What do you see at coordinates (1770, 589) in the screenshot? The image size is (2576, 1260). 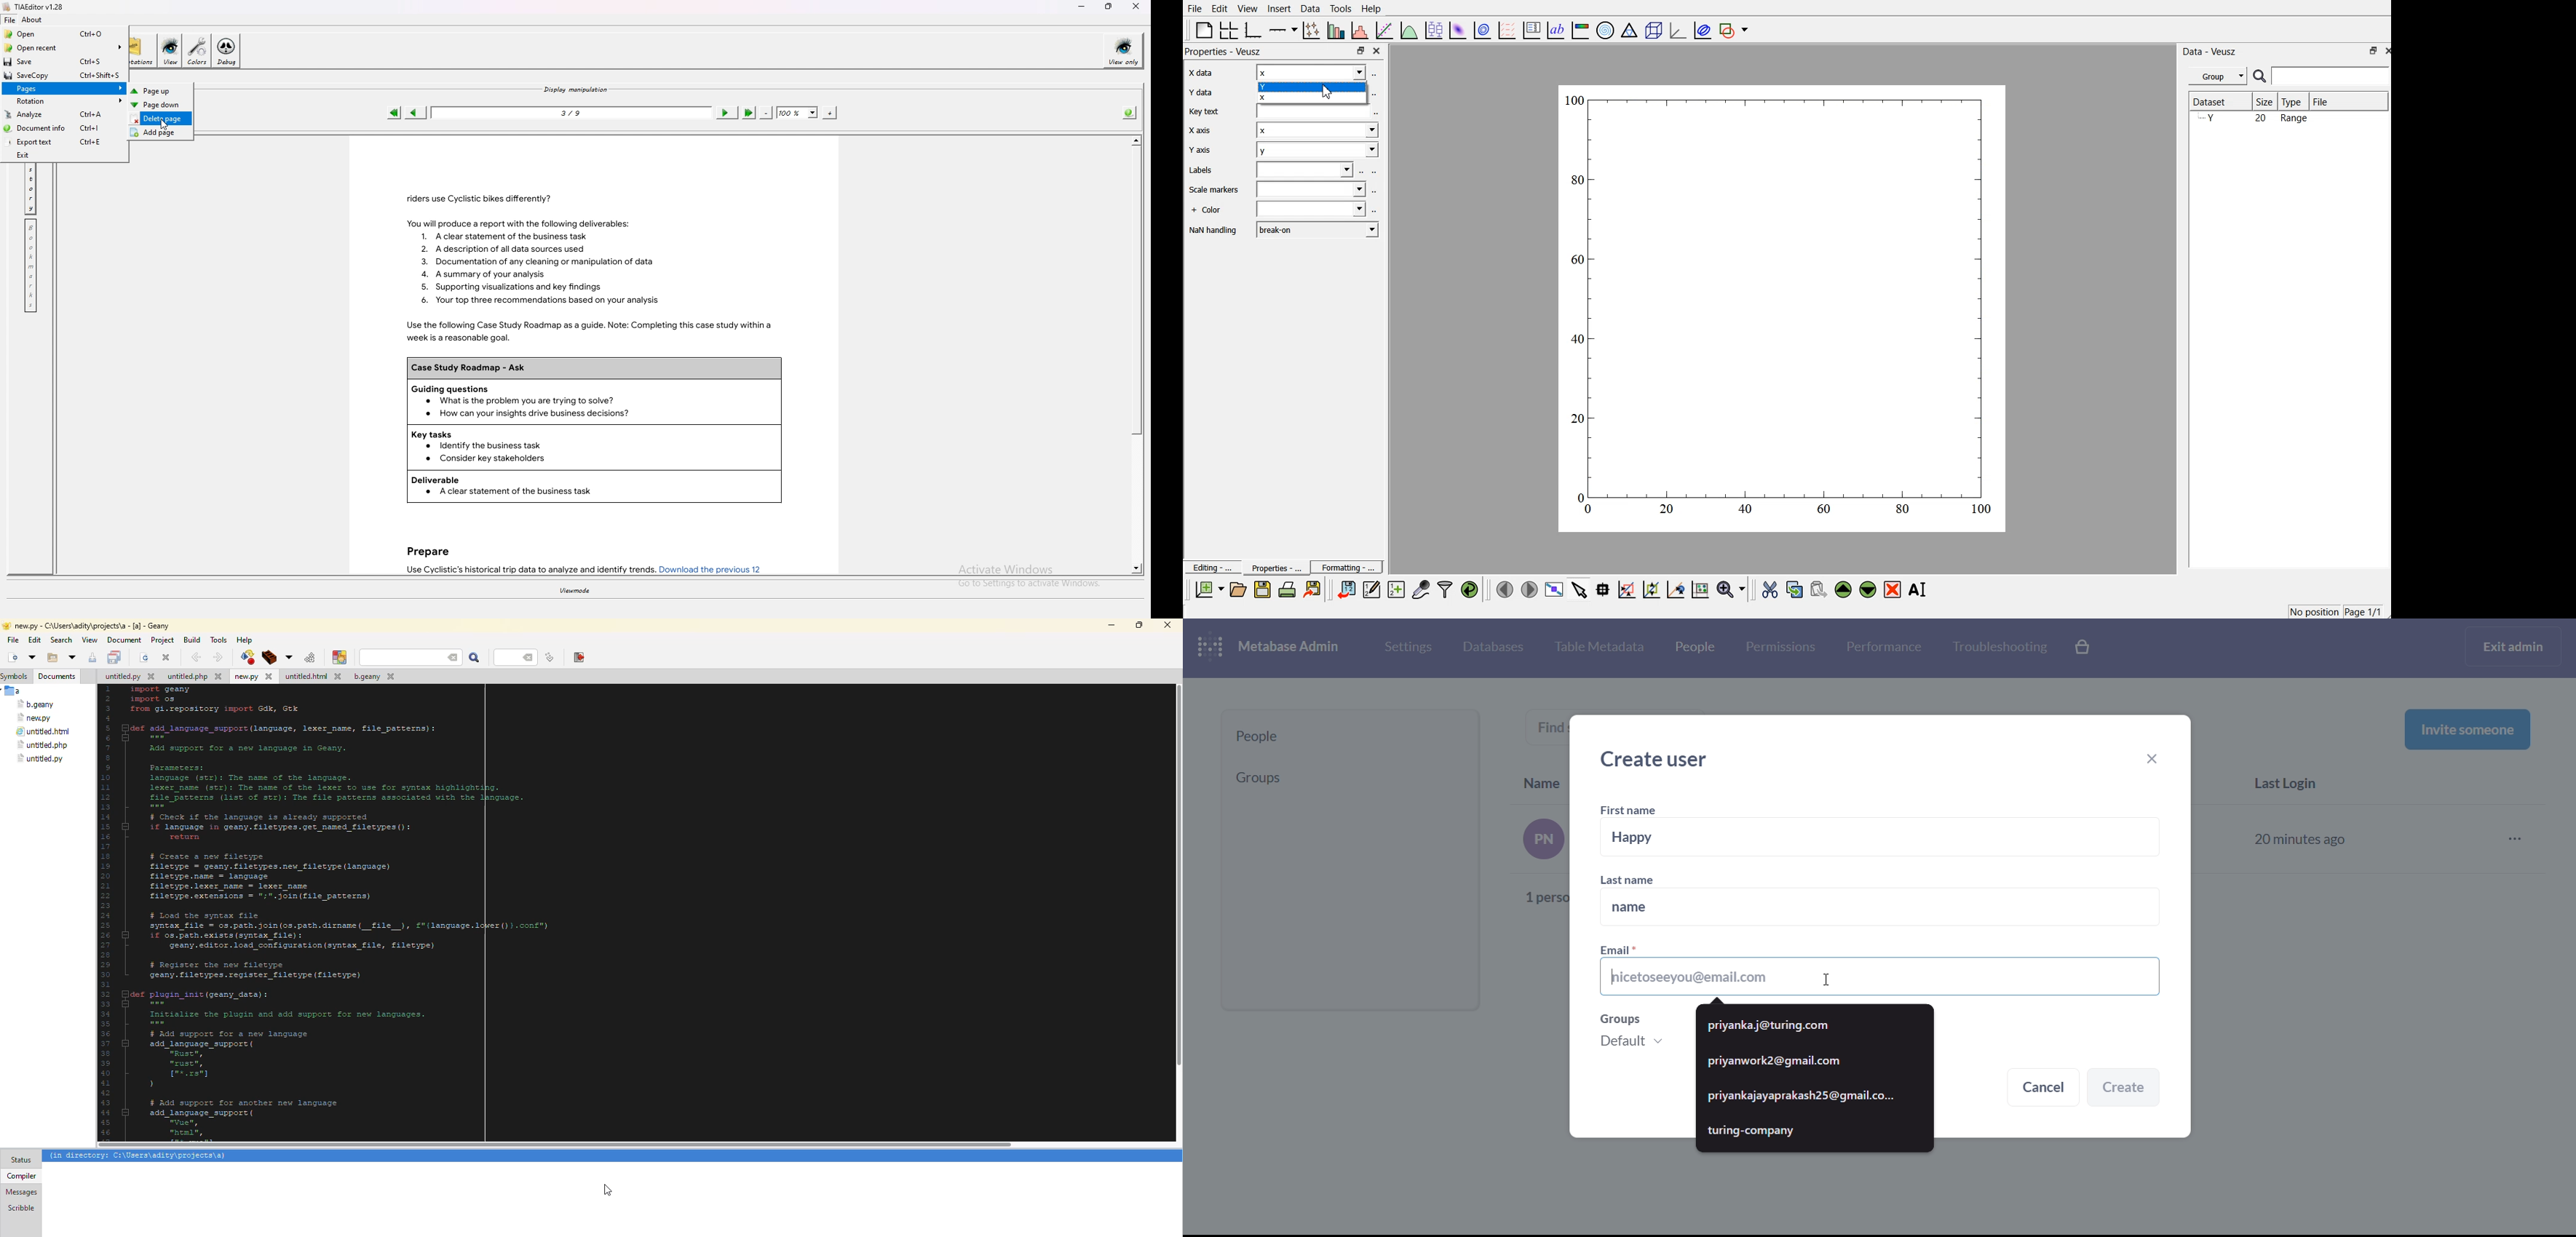 I see `Cut` at bounding box center [1770, 589].